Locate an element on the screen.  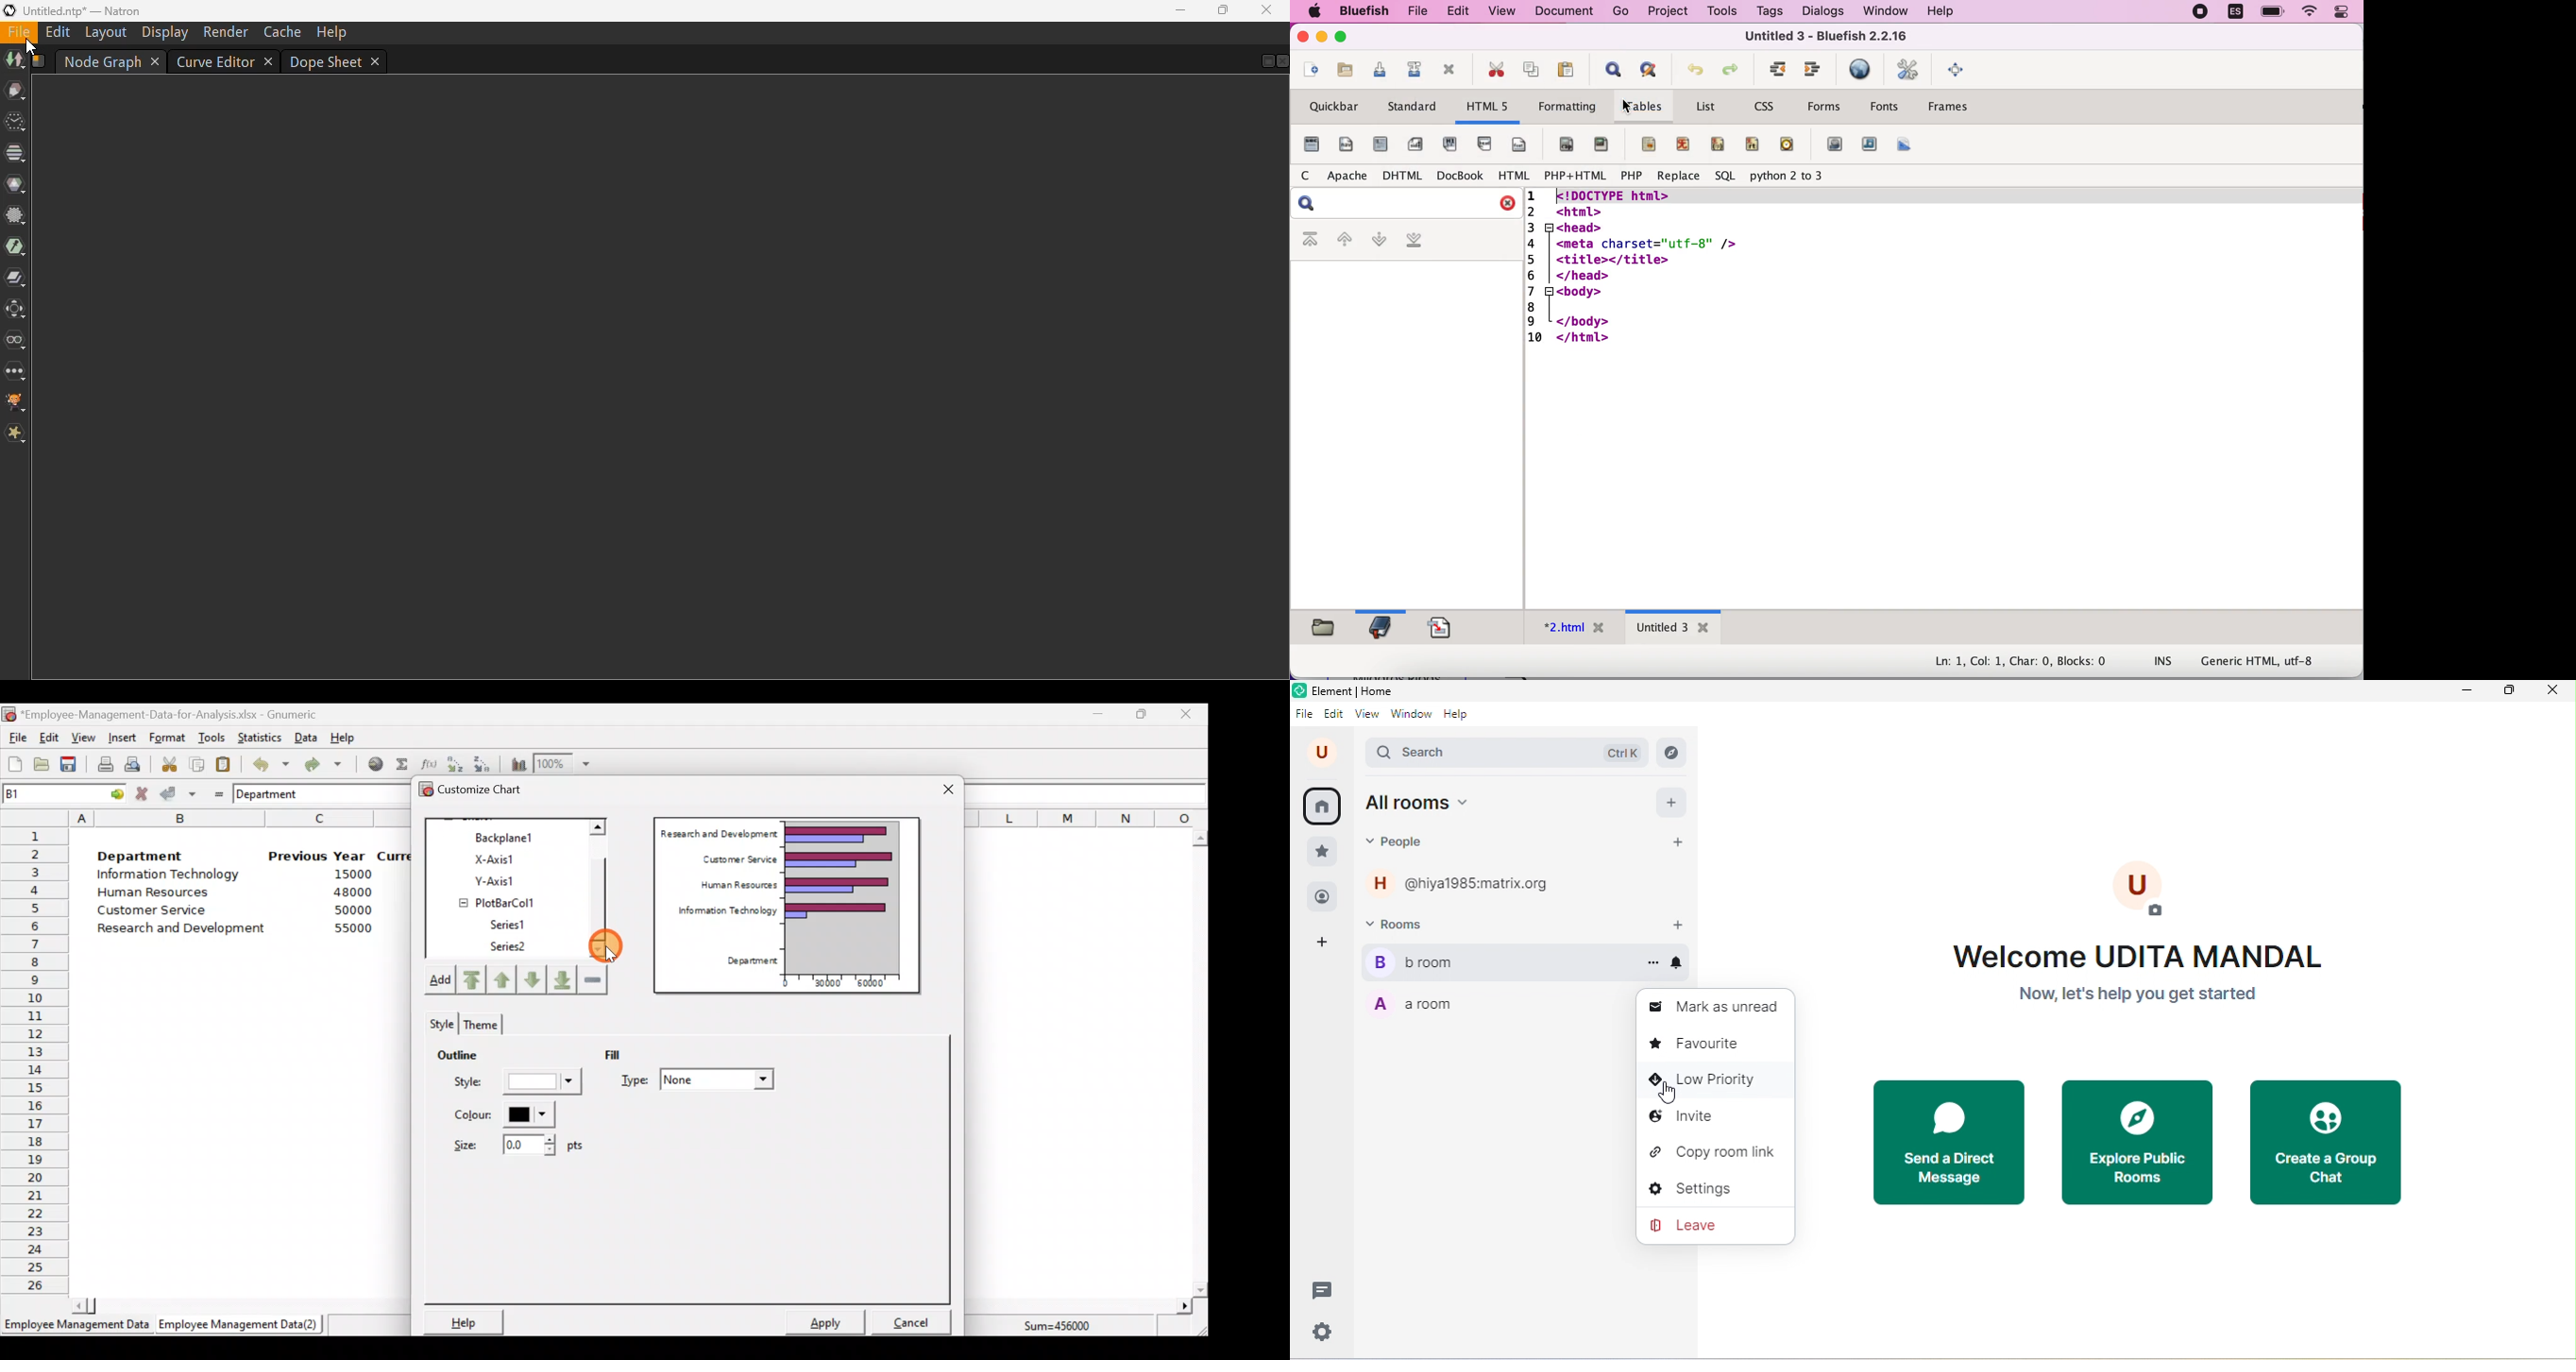
undo is located at coordinates (1694, 69).